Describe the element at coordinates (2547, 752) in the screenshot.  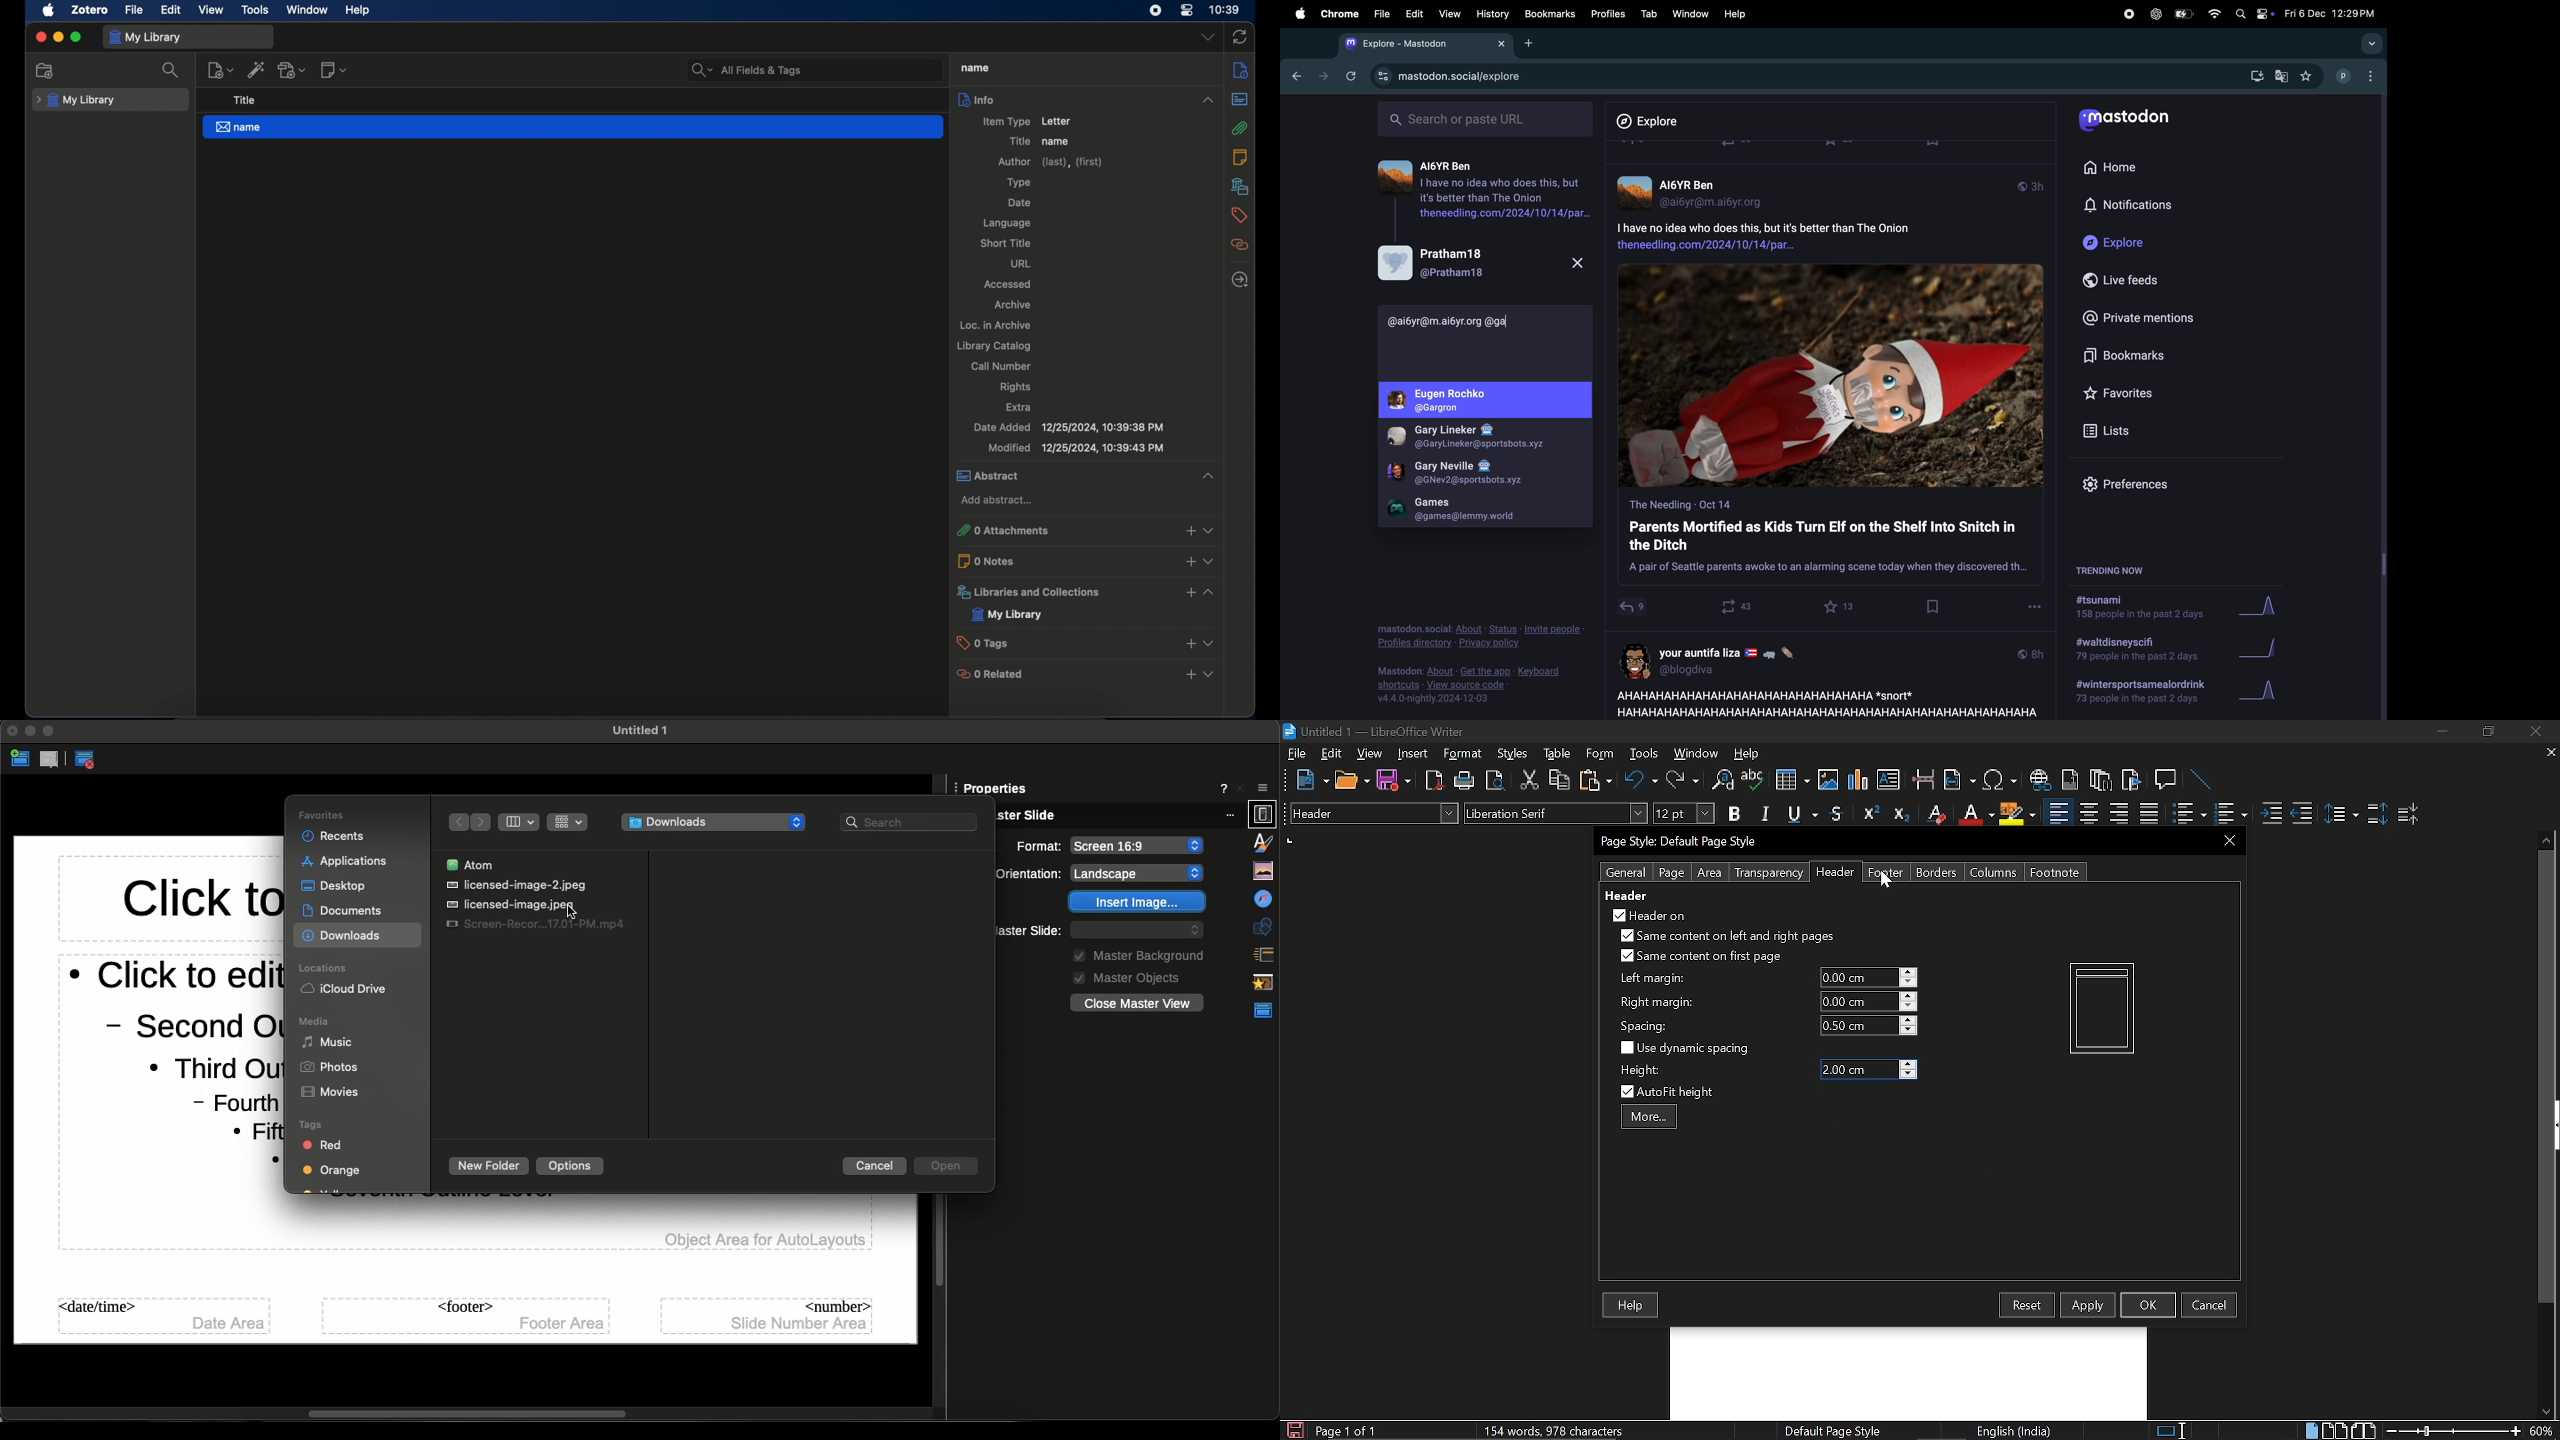
I see `Close current tab` at that location.